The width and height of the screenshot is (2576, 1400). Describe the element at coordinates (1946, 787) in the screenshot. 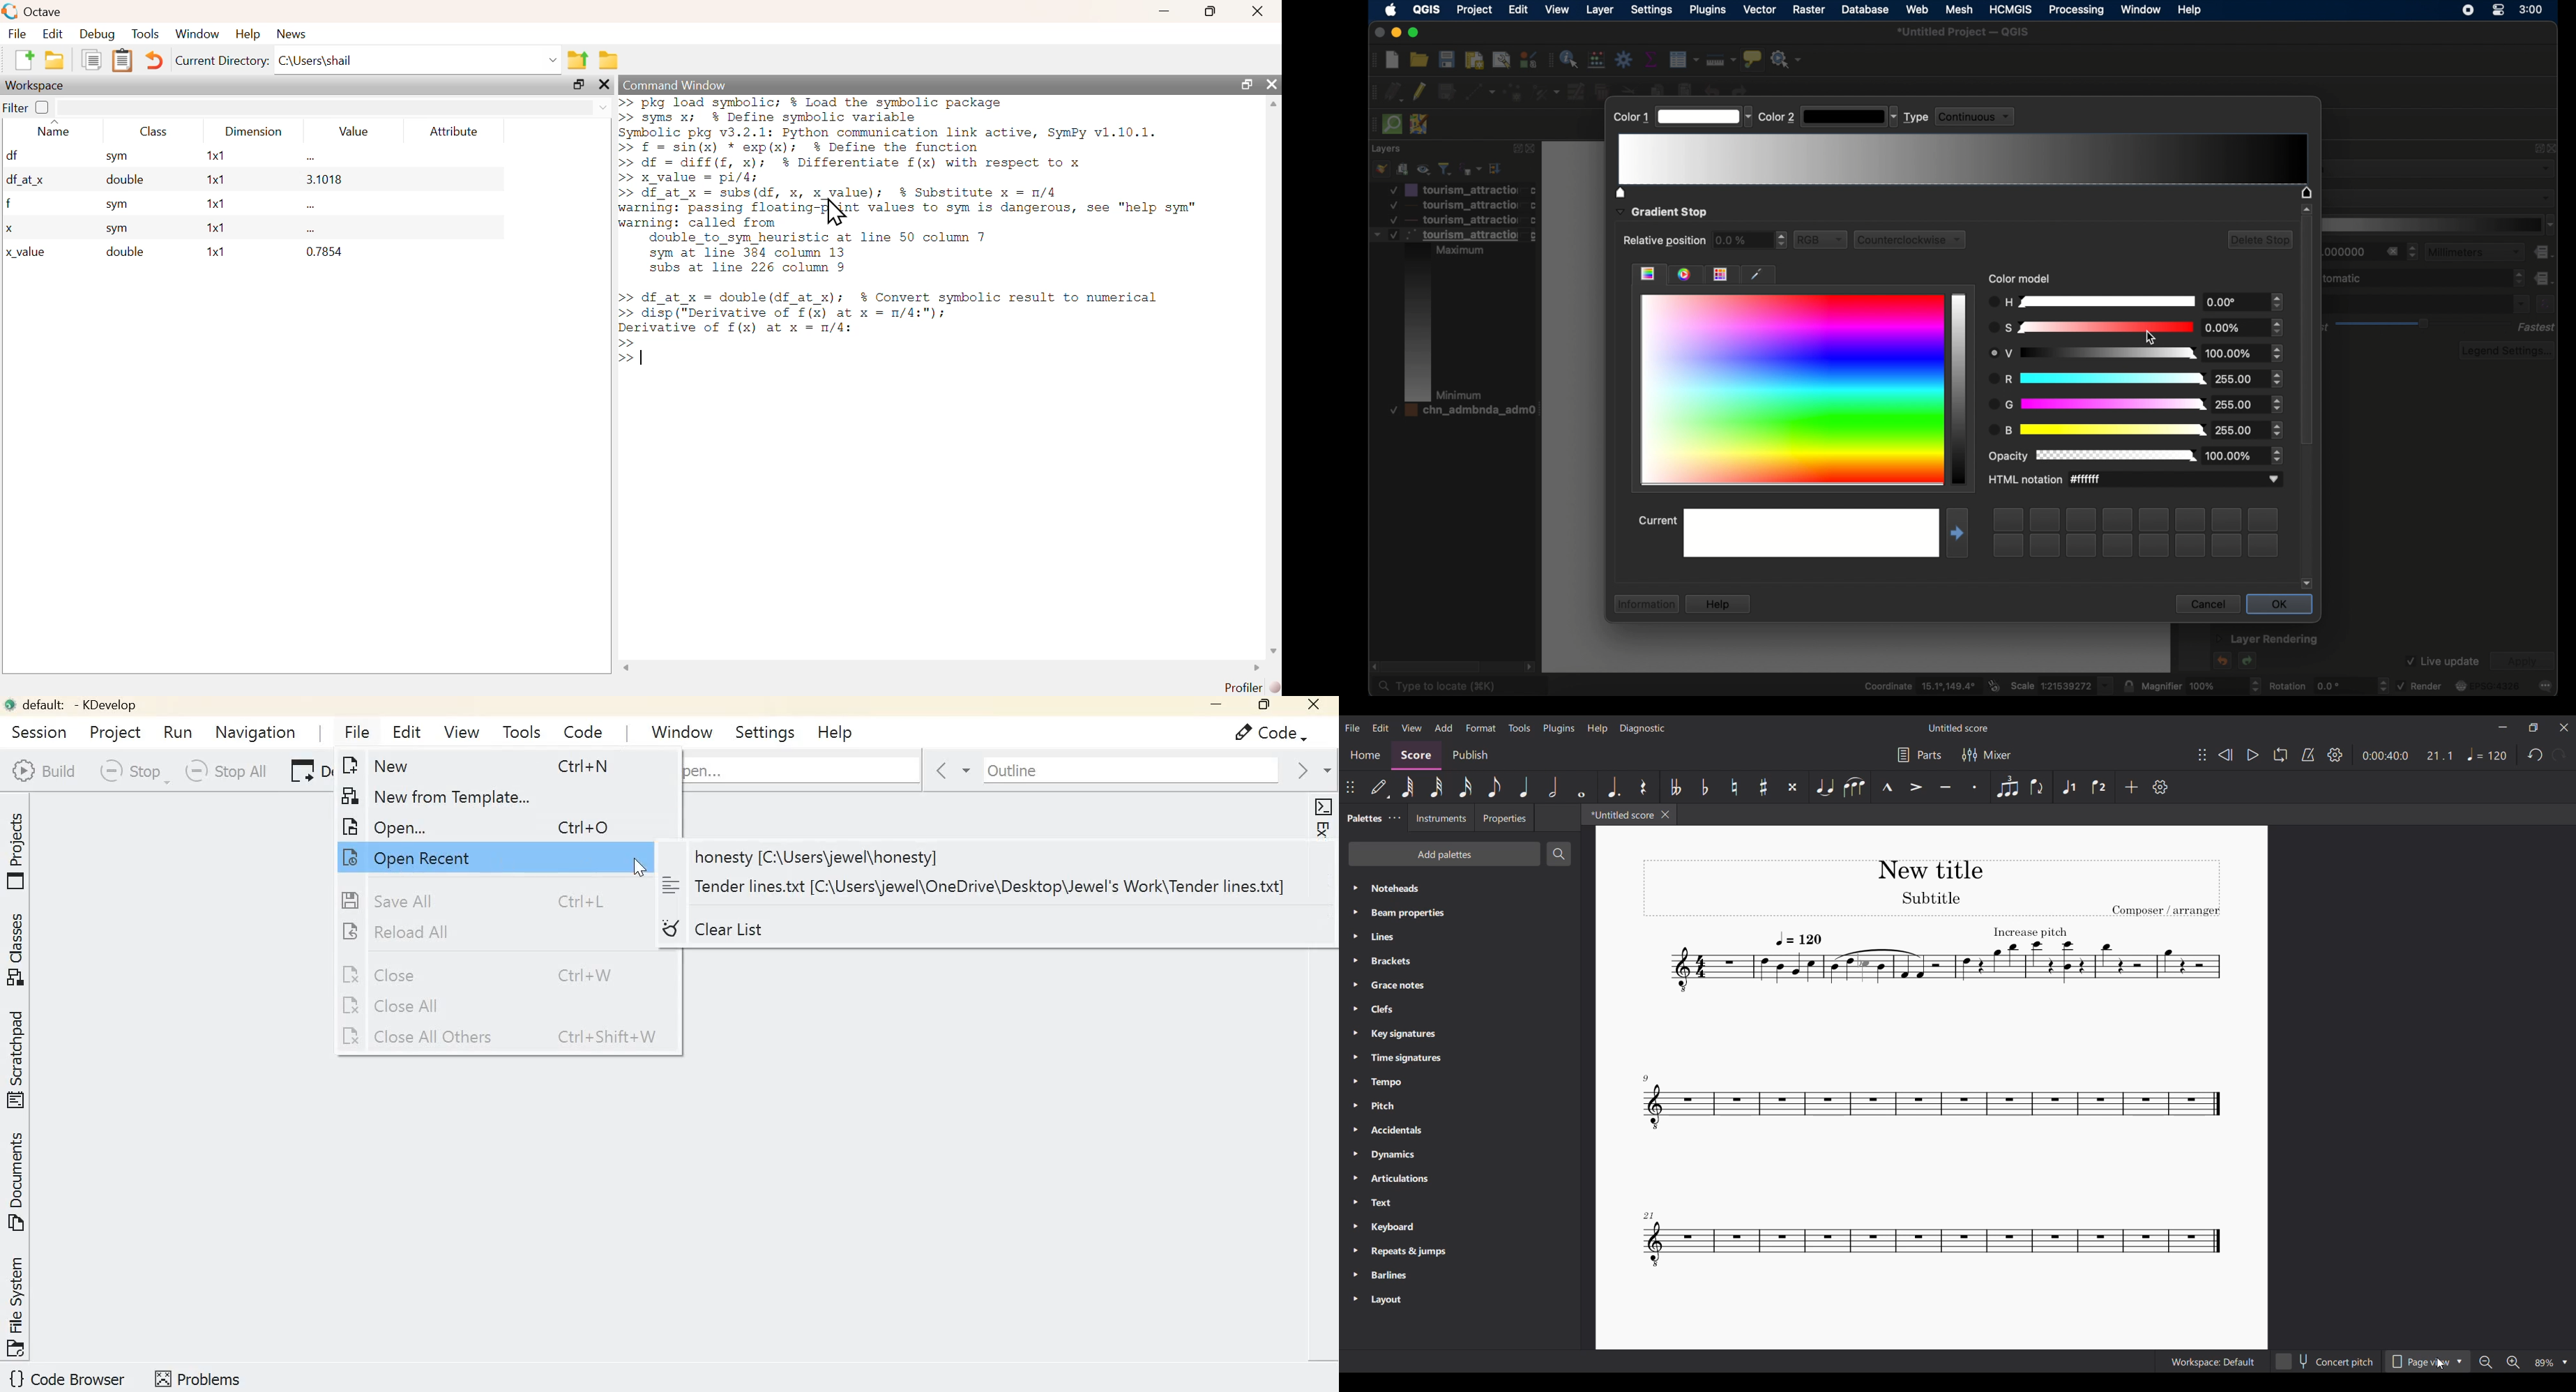

I see `Tenuto` at that location.